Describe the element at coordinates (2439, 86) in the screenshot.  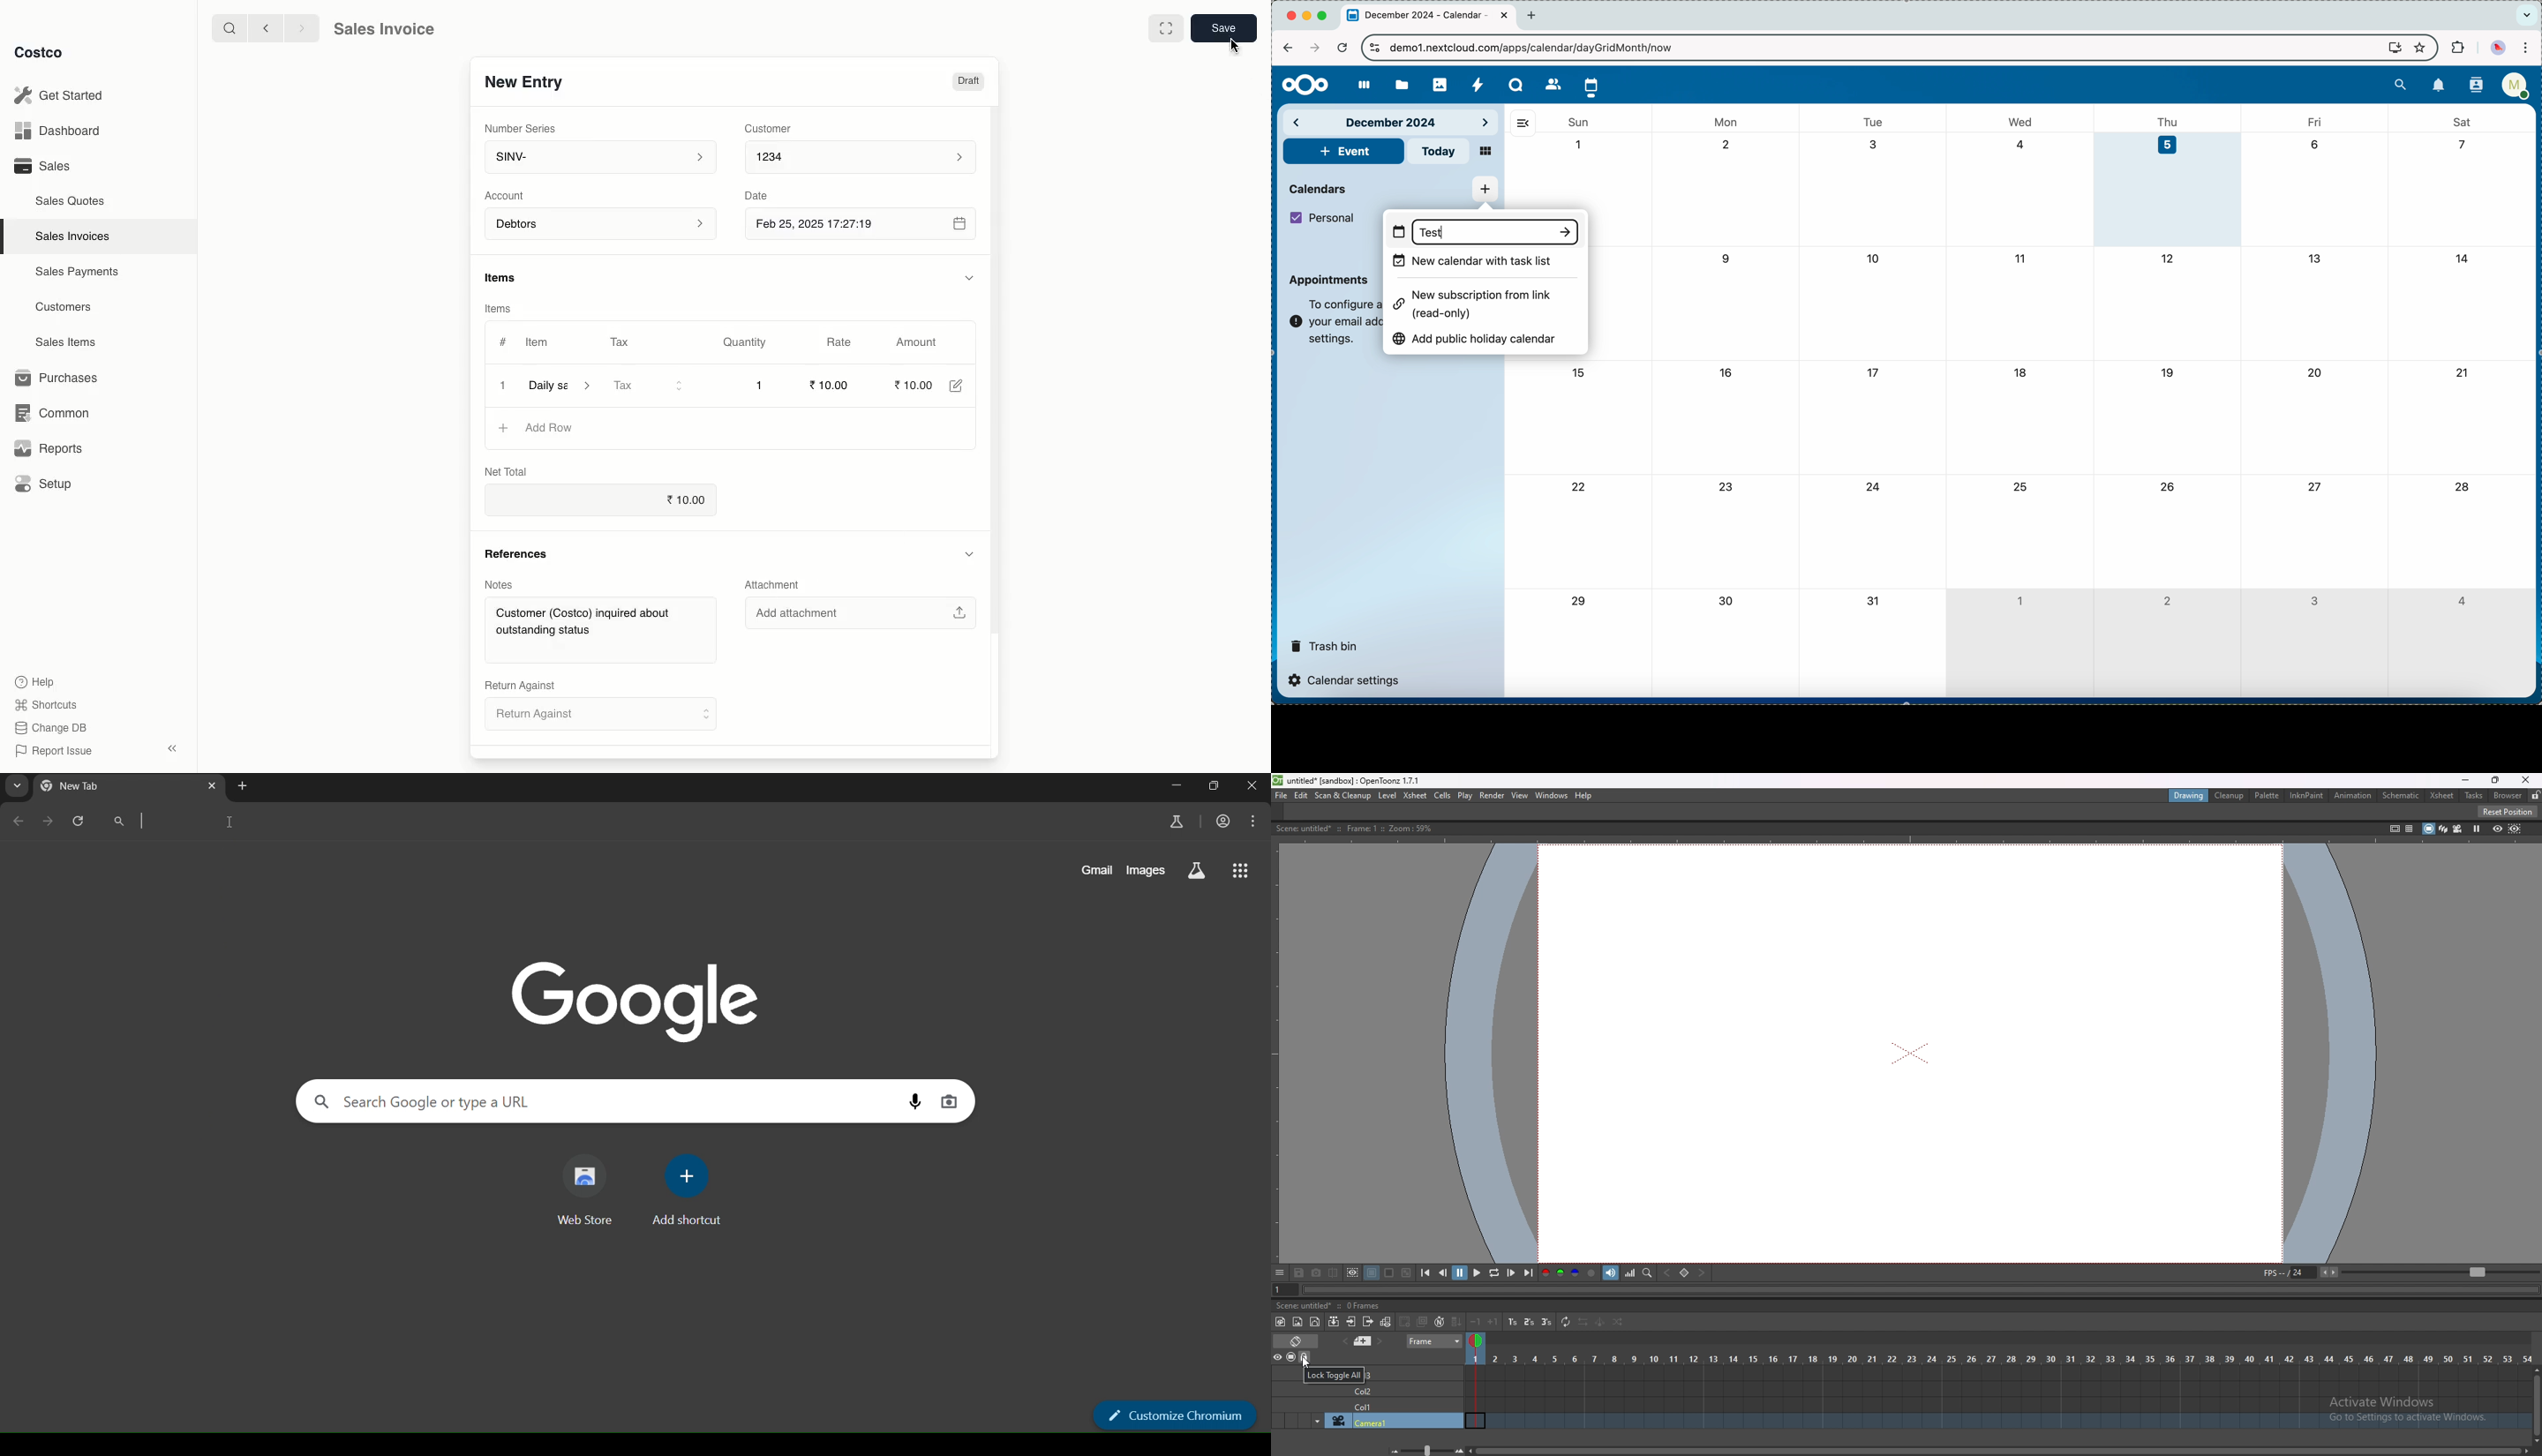
I see `notifications` at that location.